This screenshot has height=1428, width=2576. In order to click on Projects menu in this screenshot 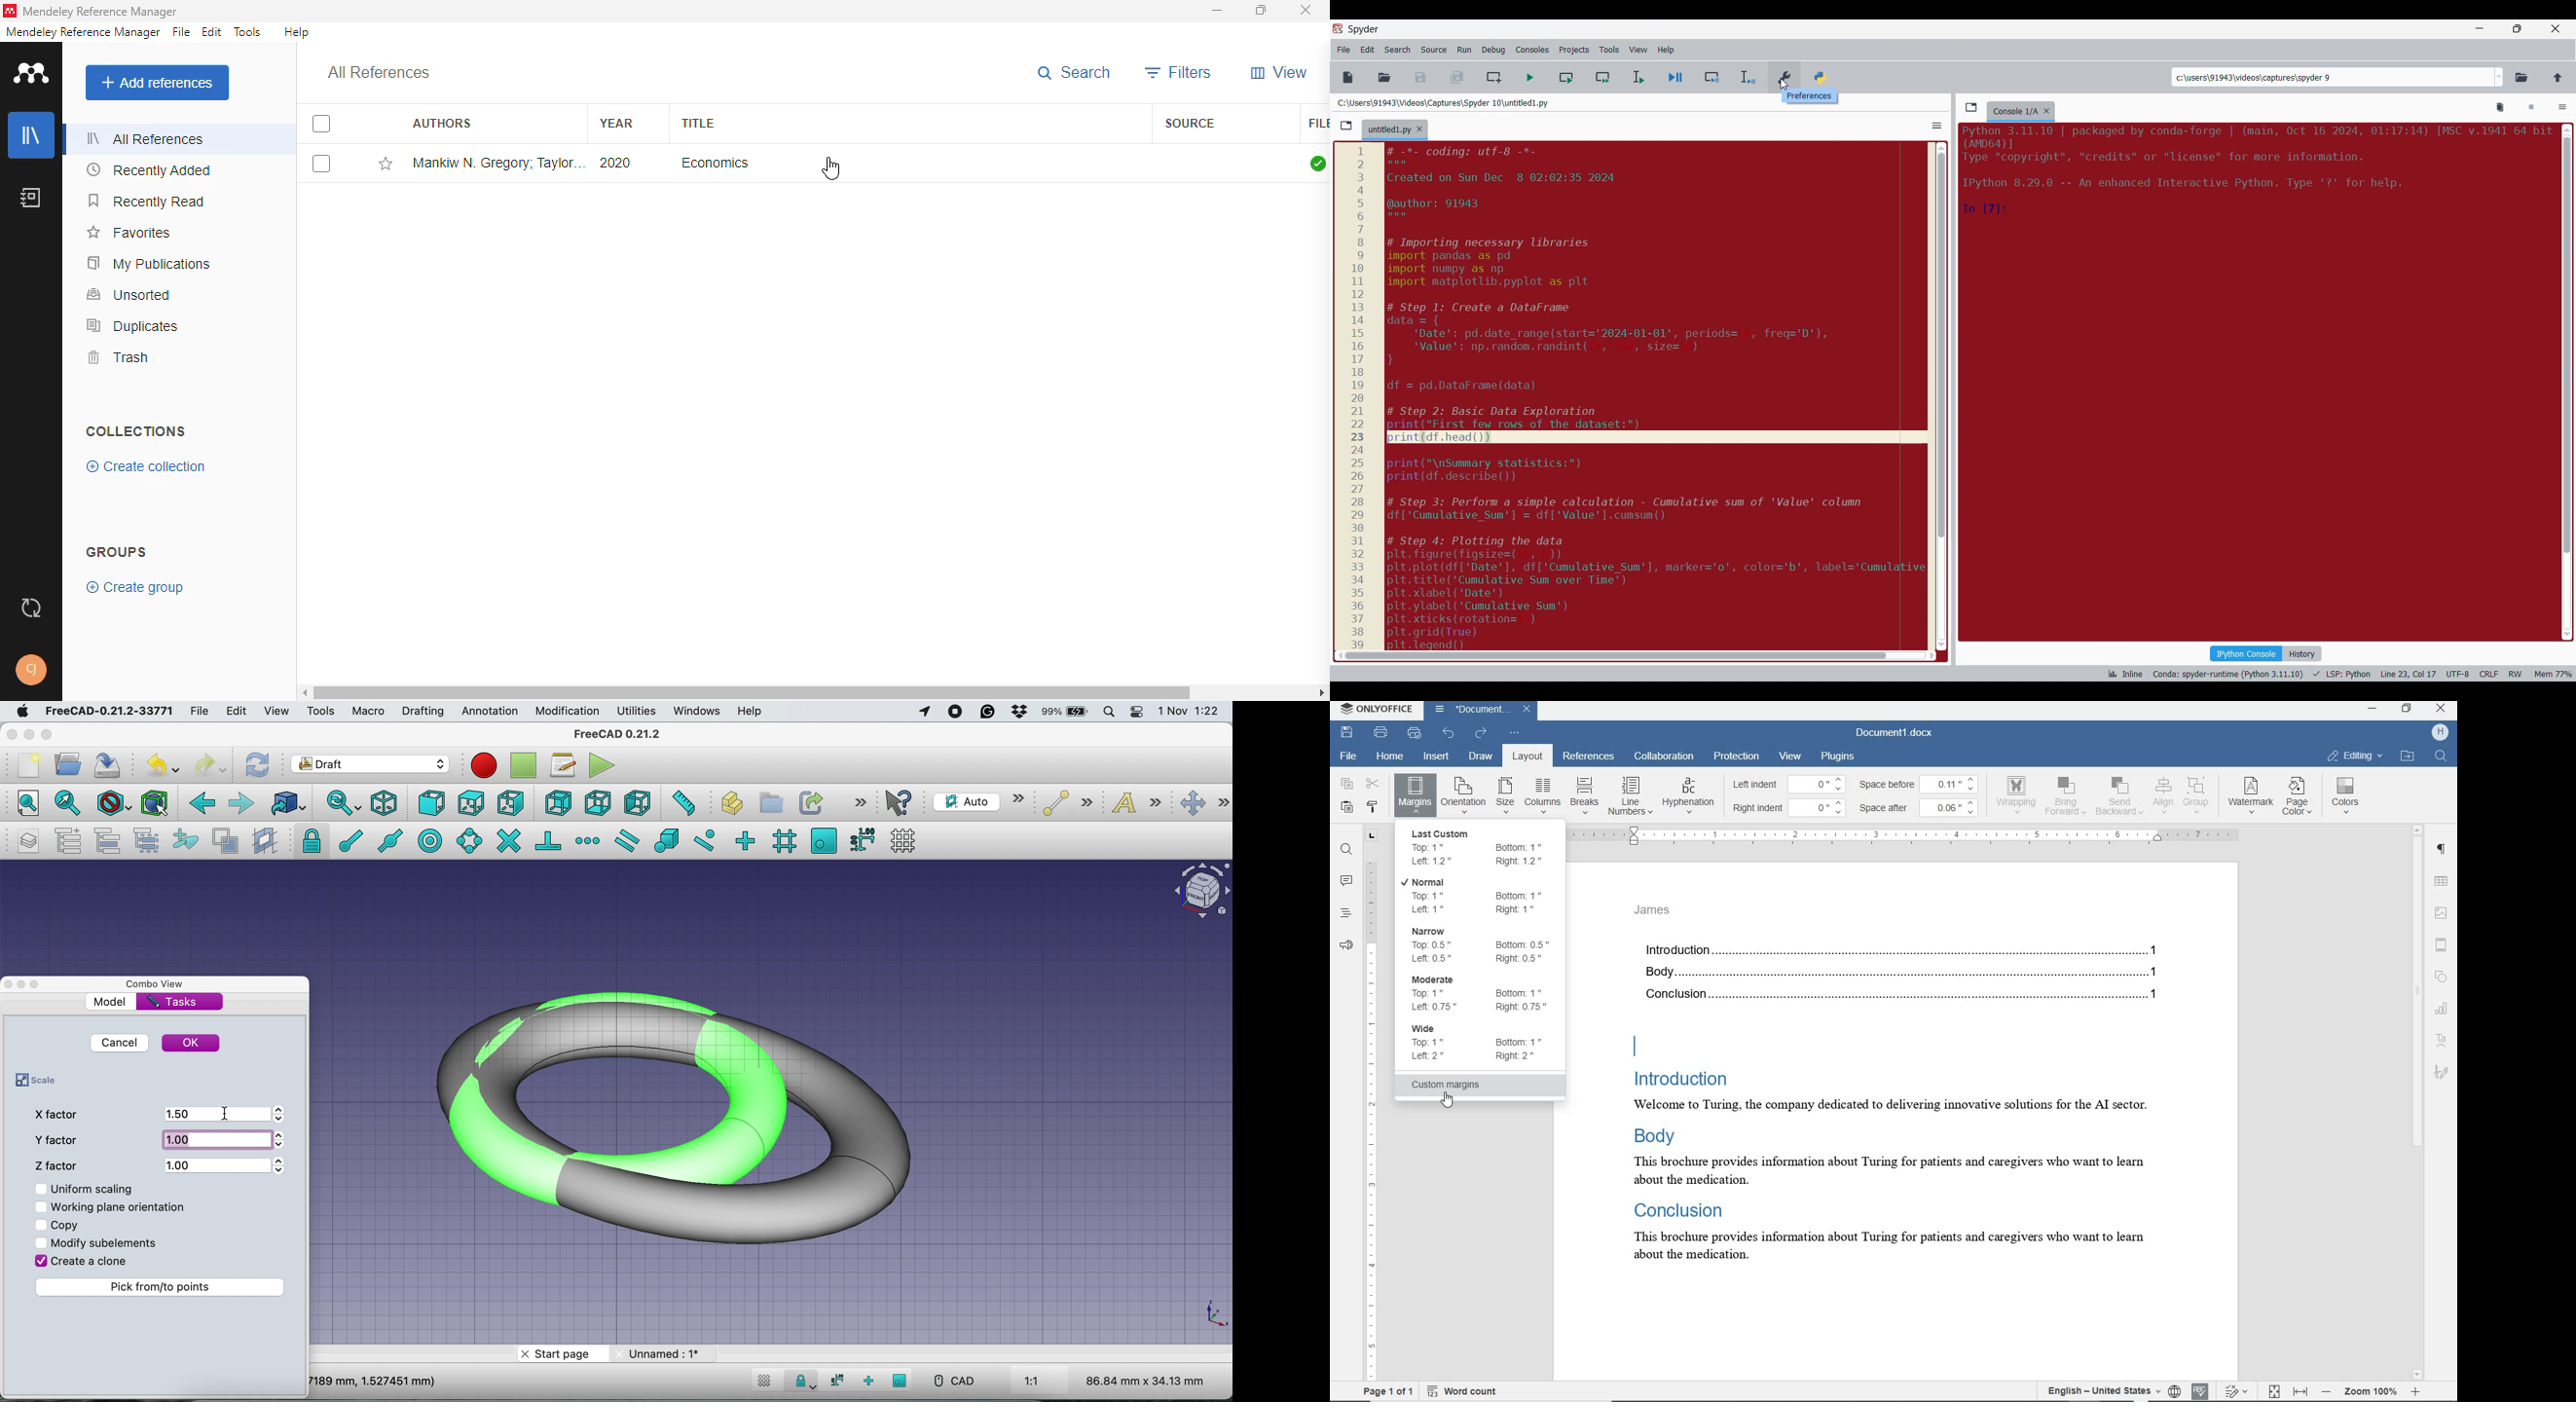, I will do `click(1574, 49)`.